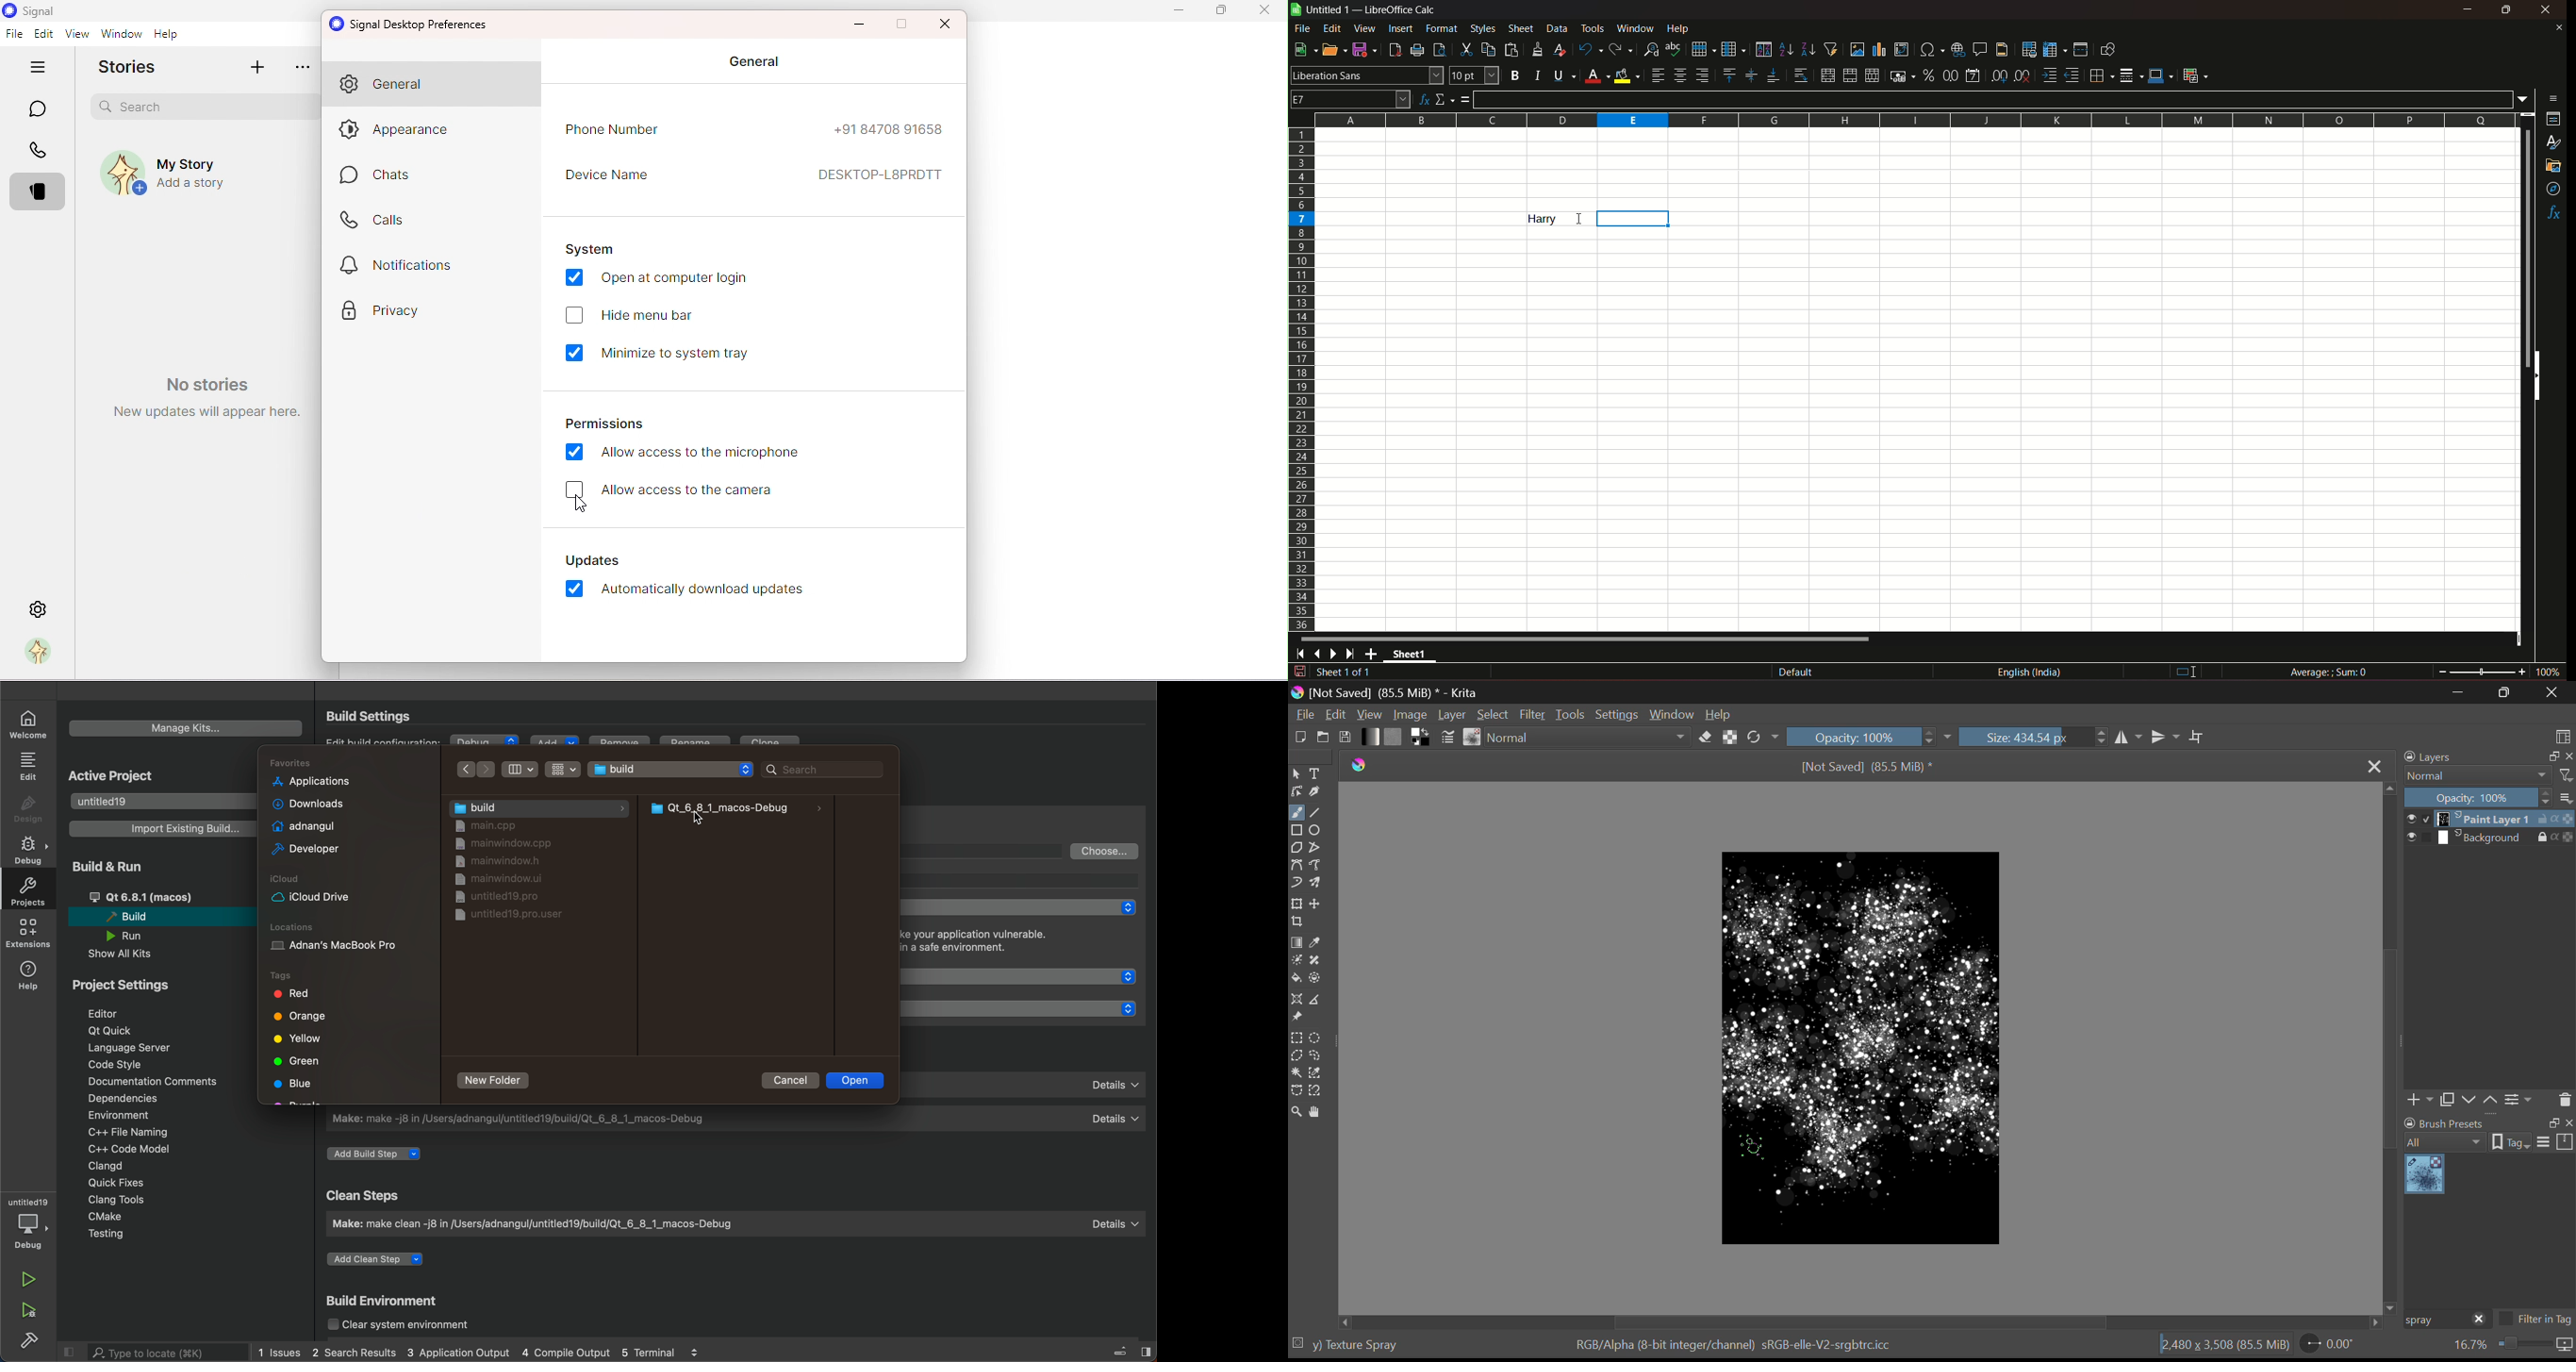  I want to click on run, so click(133, 935).